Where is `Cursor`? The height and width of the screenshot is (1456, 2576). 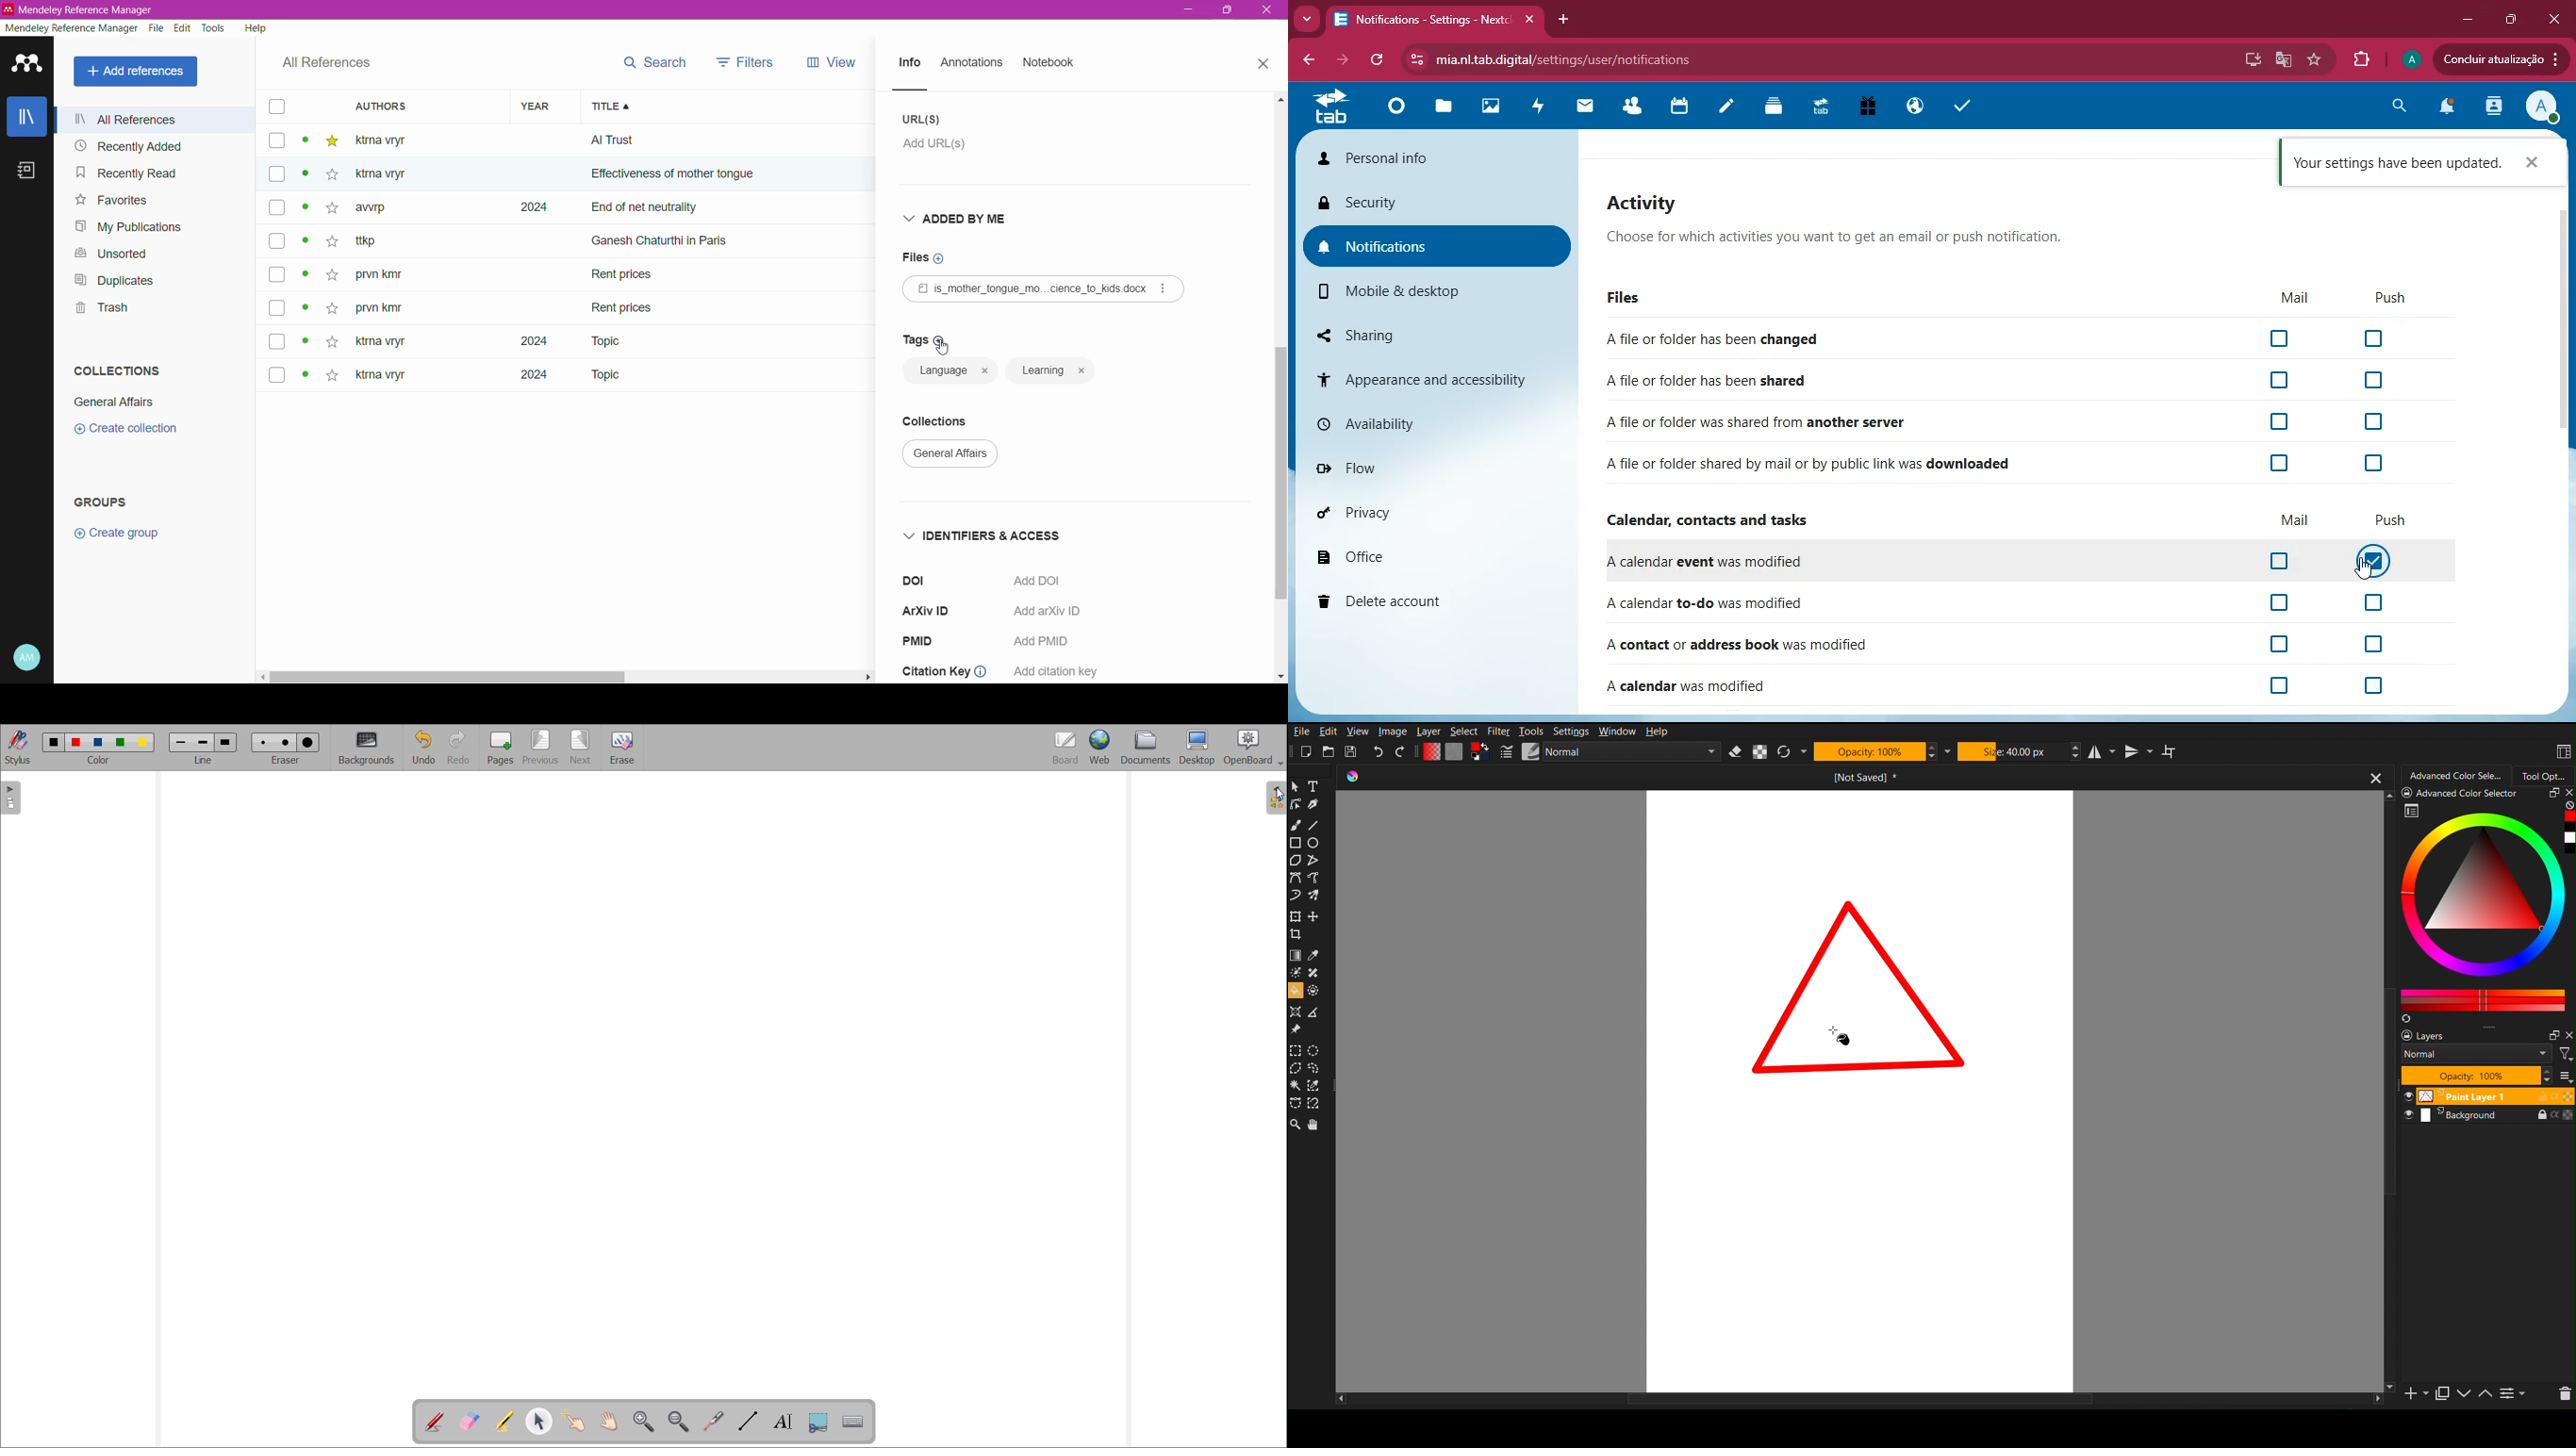 Cursor is located at coordinates (943, 347).